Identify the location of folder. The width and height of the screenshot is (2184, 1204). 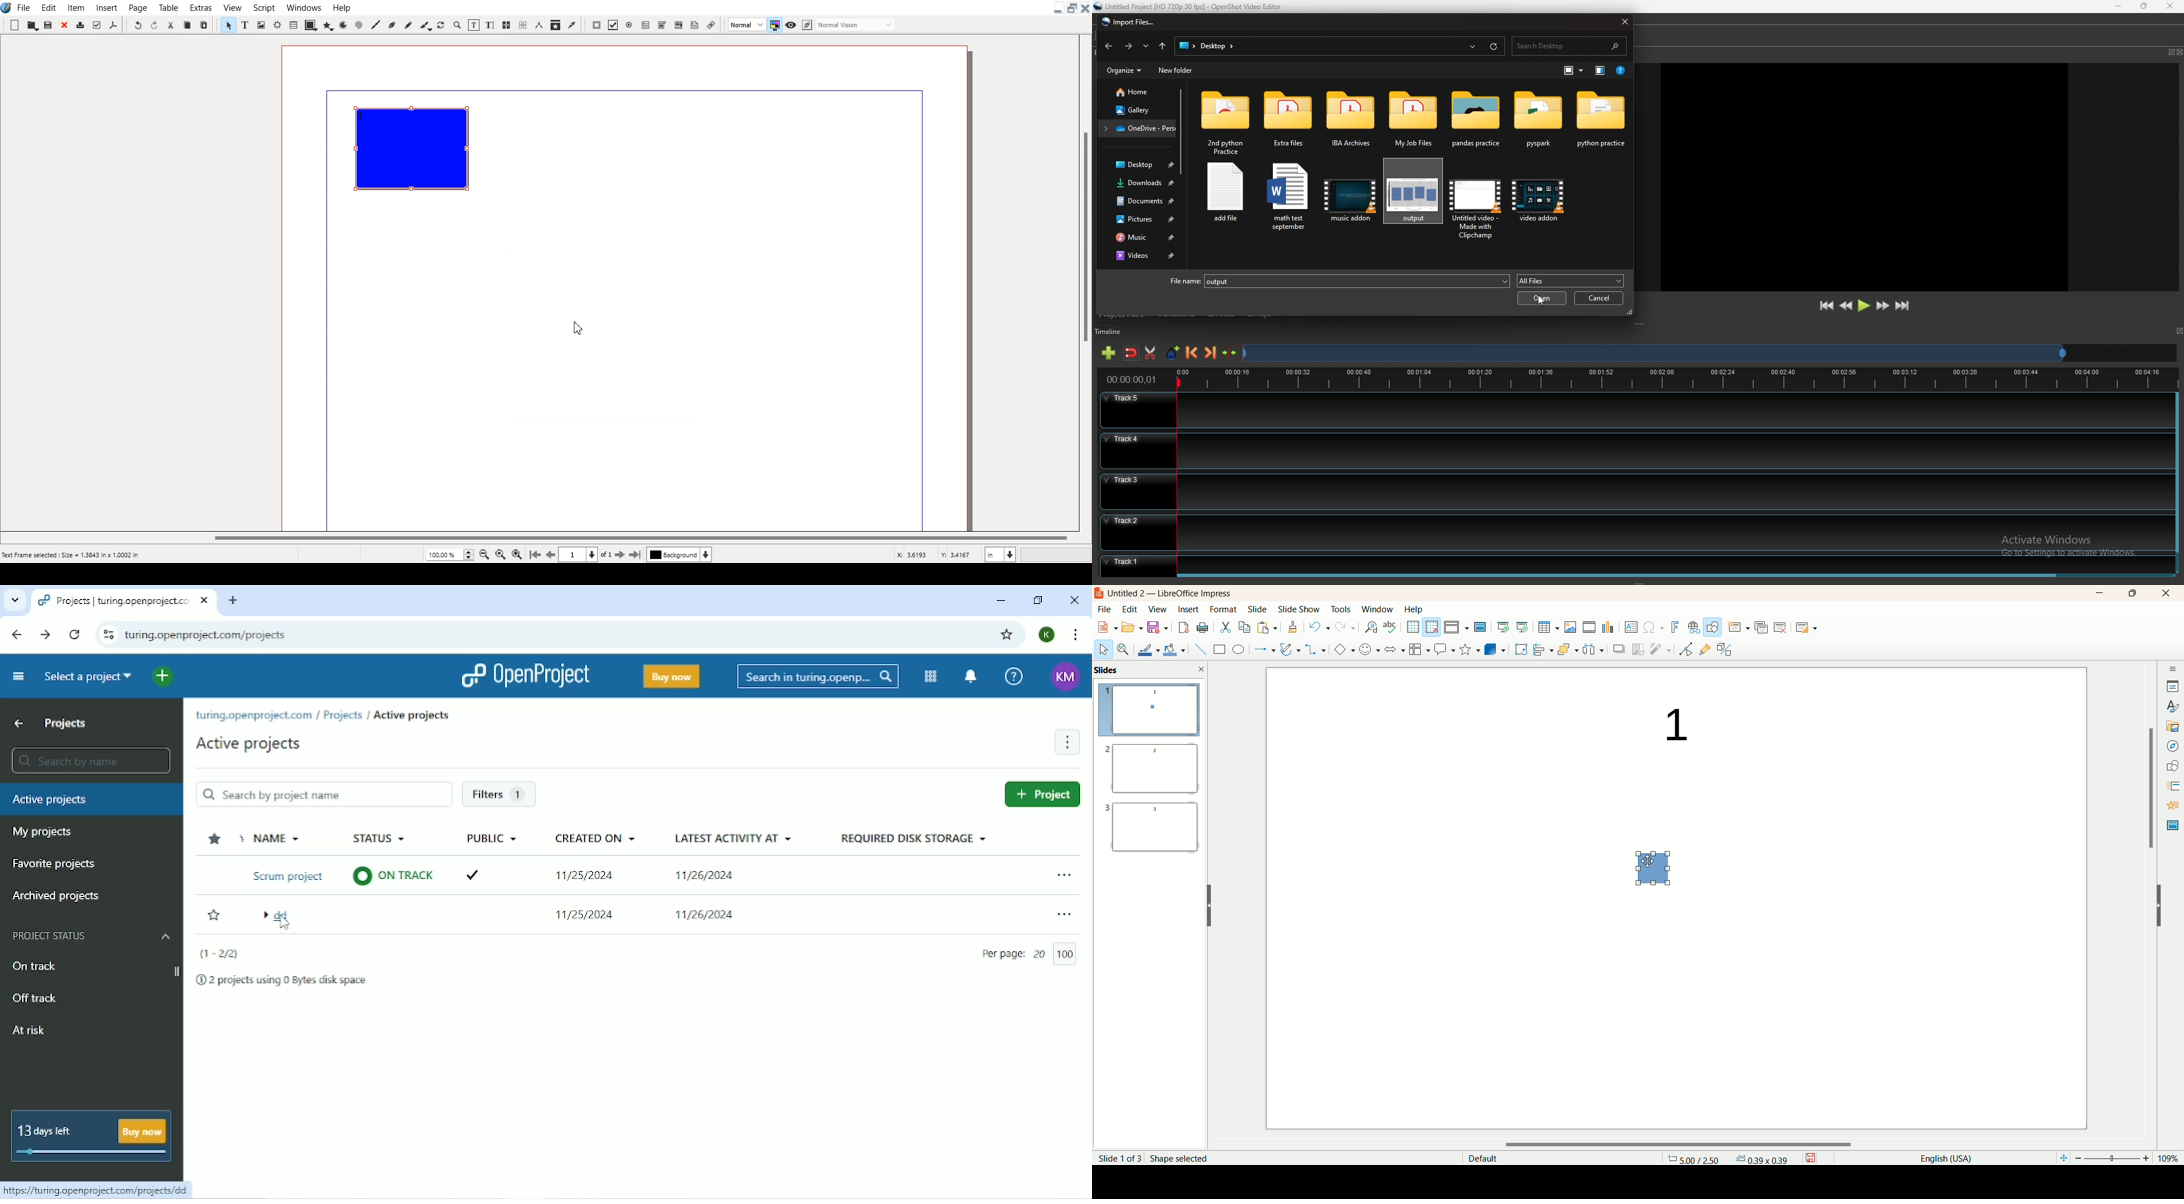
(1136, 129).